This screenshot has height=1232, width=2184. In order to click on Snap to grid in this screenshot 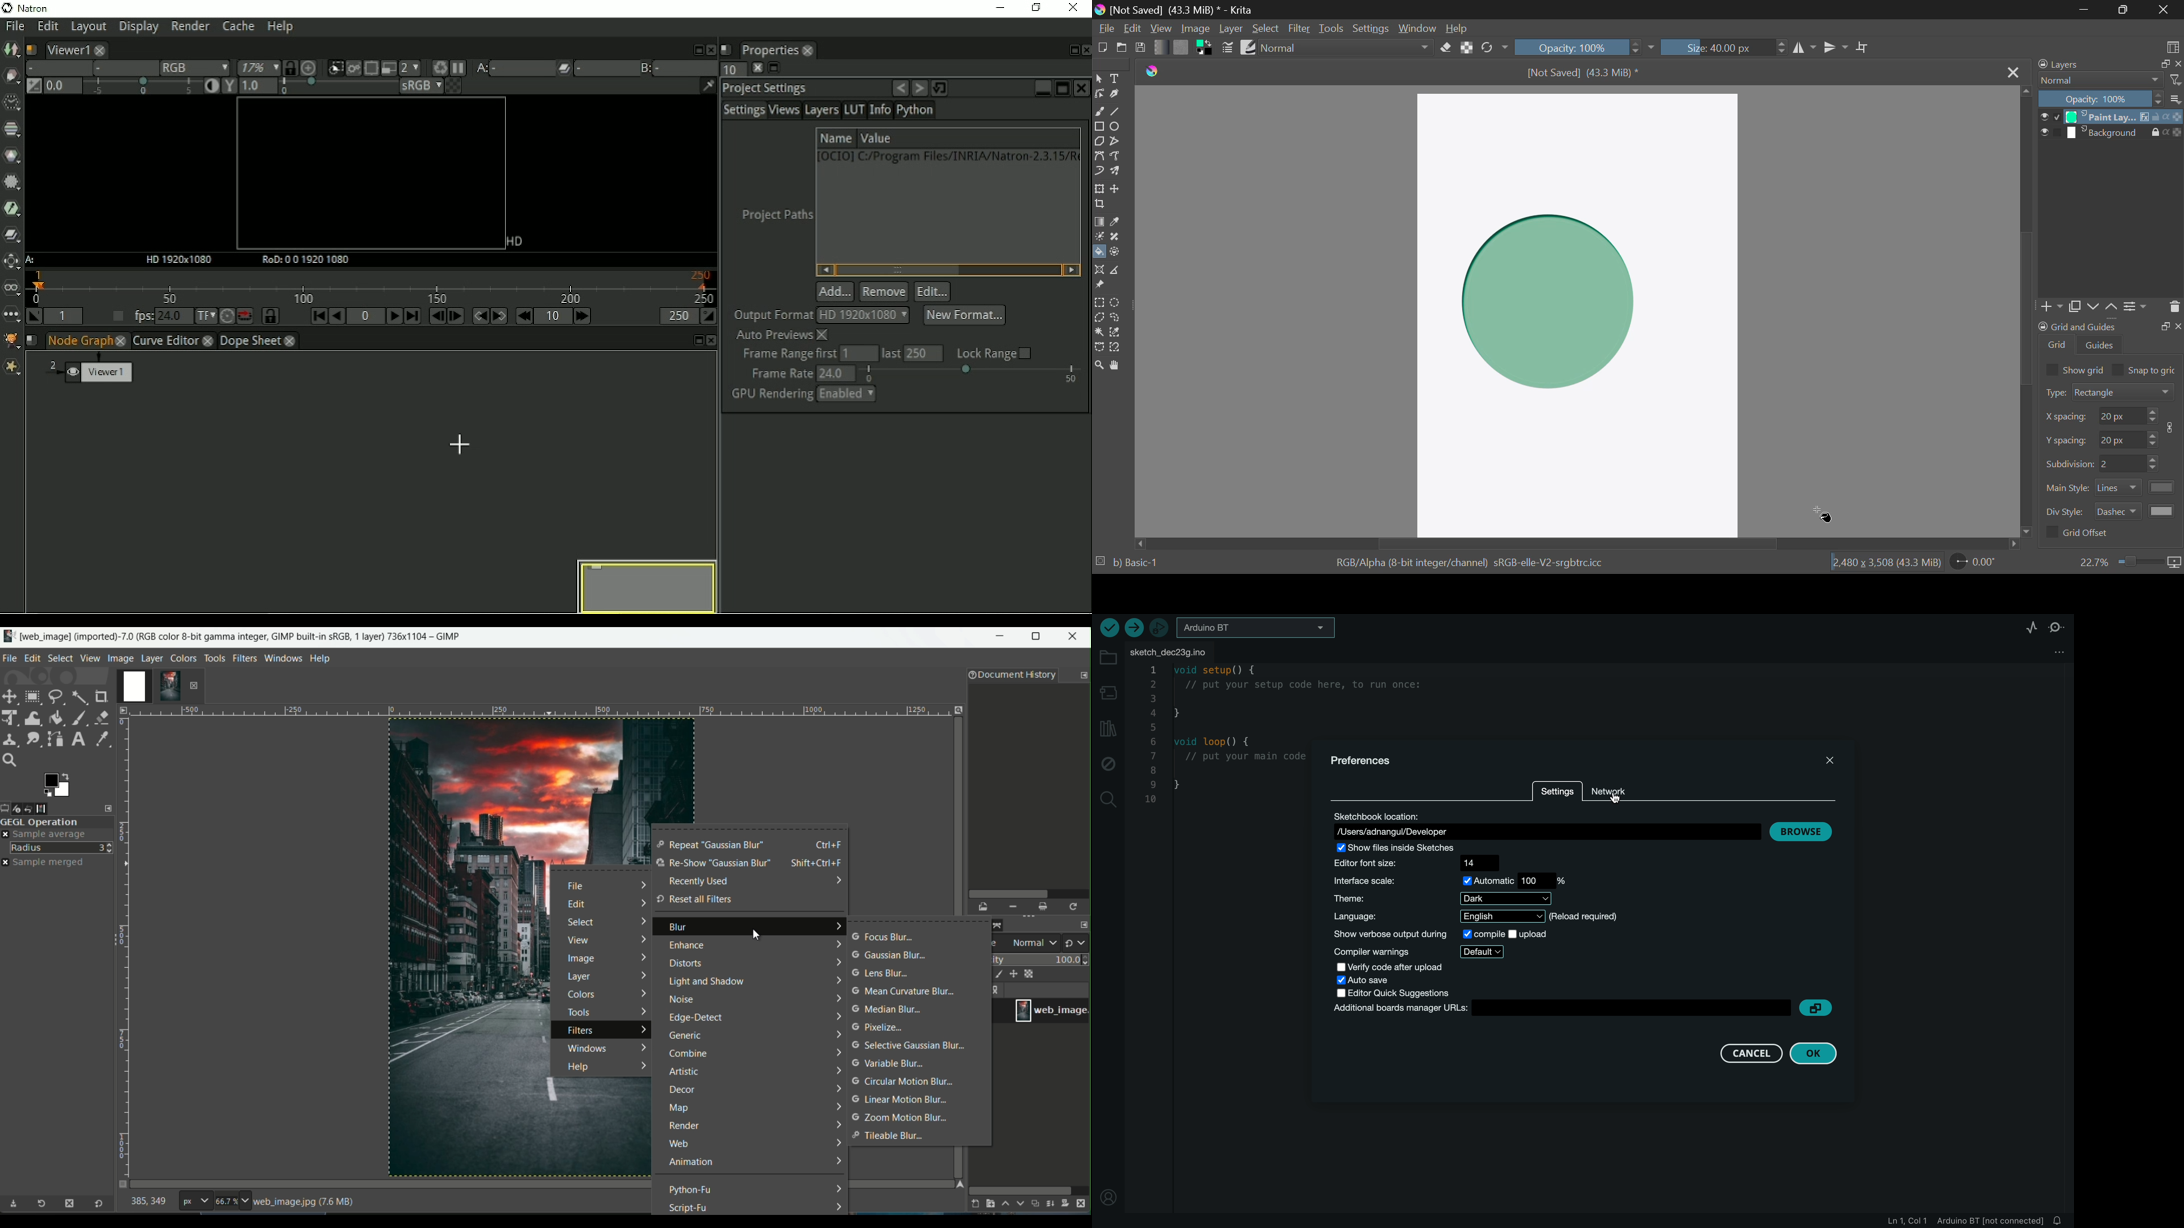, I will do `click(2146, 369)`.